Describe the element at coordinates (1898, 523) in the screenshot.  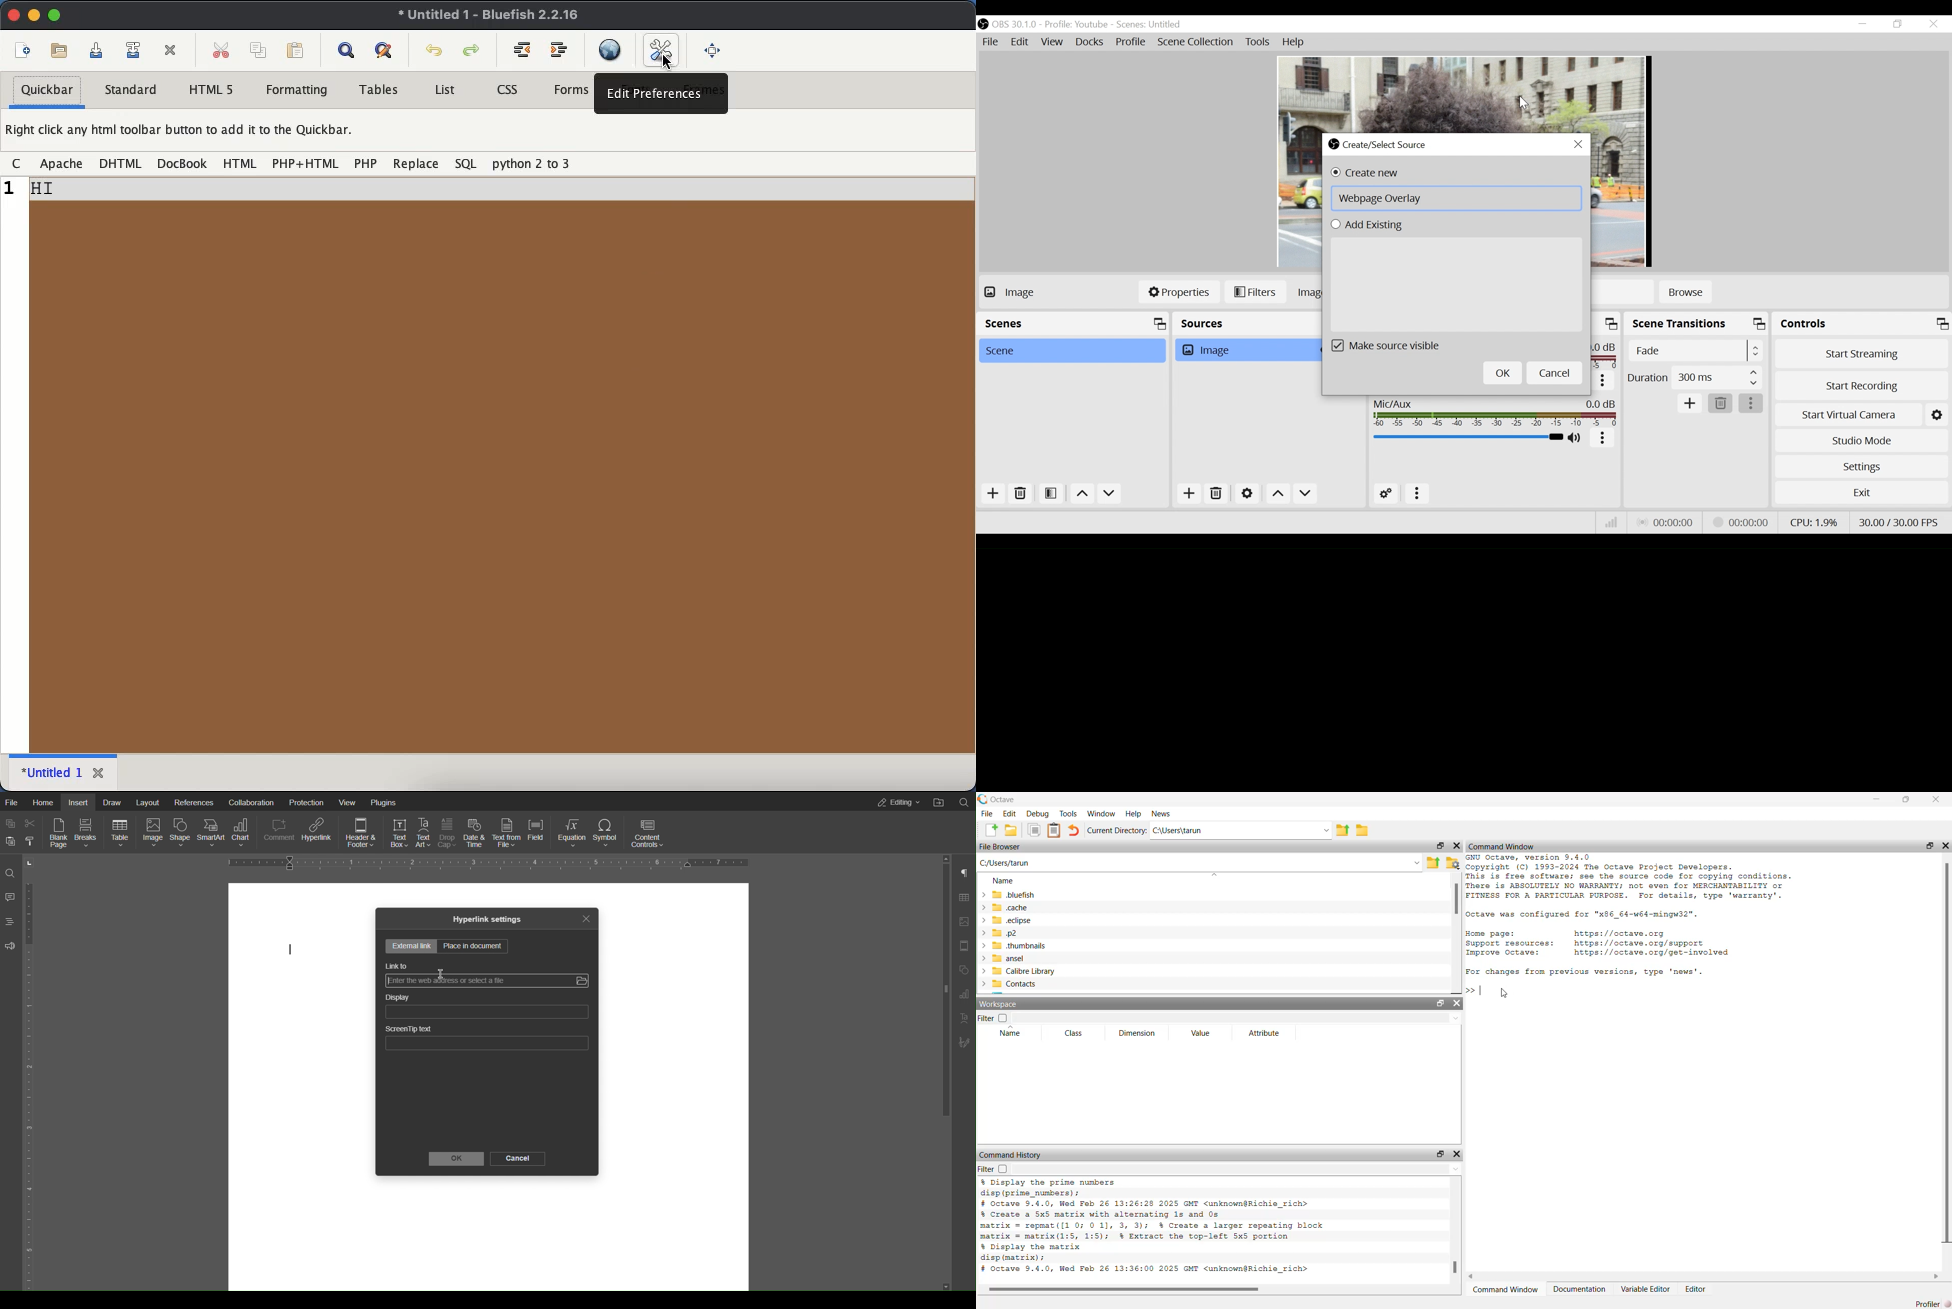
I see `Frame Per Second` at that location.